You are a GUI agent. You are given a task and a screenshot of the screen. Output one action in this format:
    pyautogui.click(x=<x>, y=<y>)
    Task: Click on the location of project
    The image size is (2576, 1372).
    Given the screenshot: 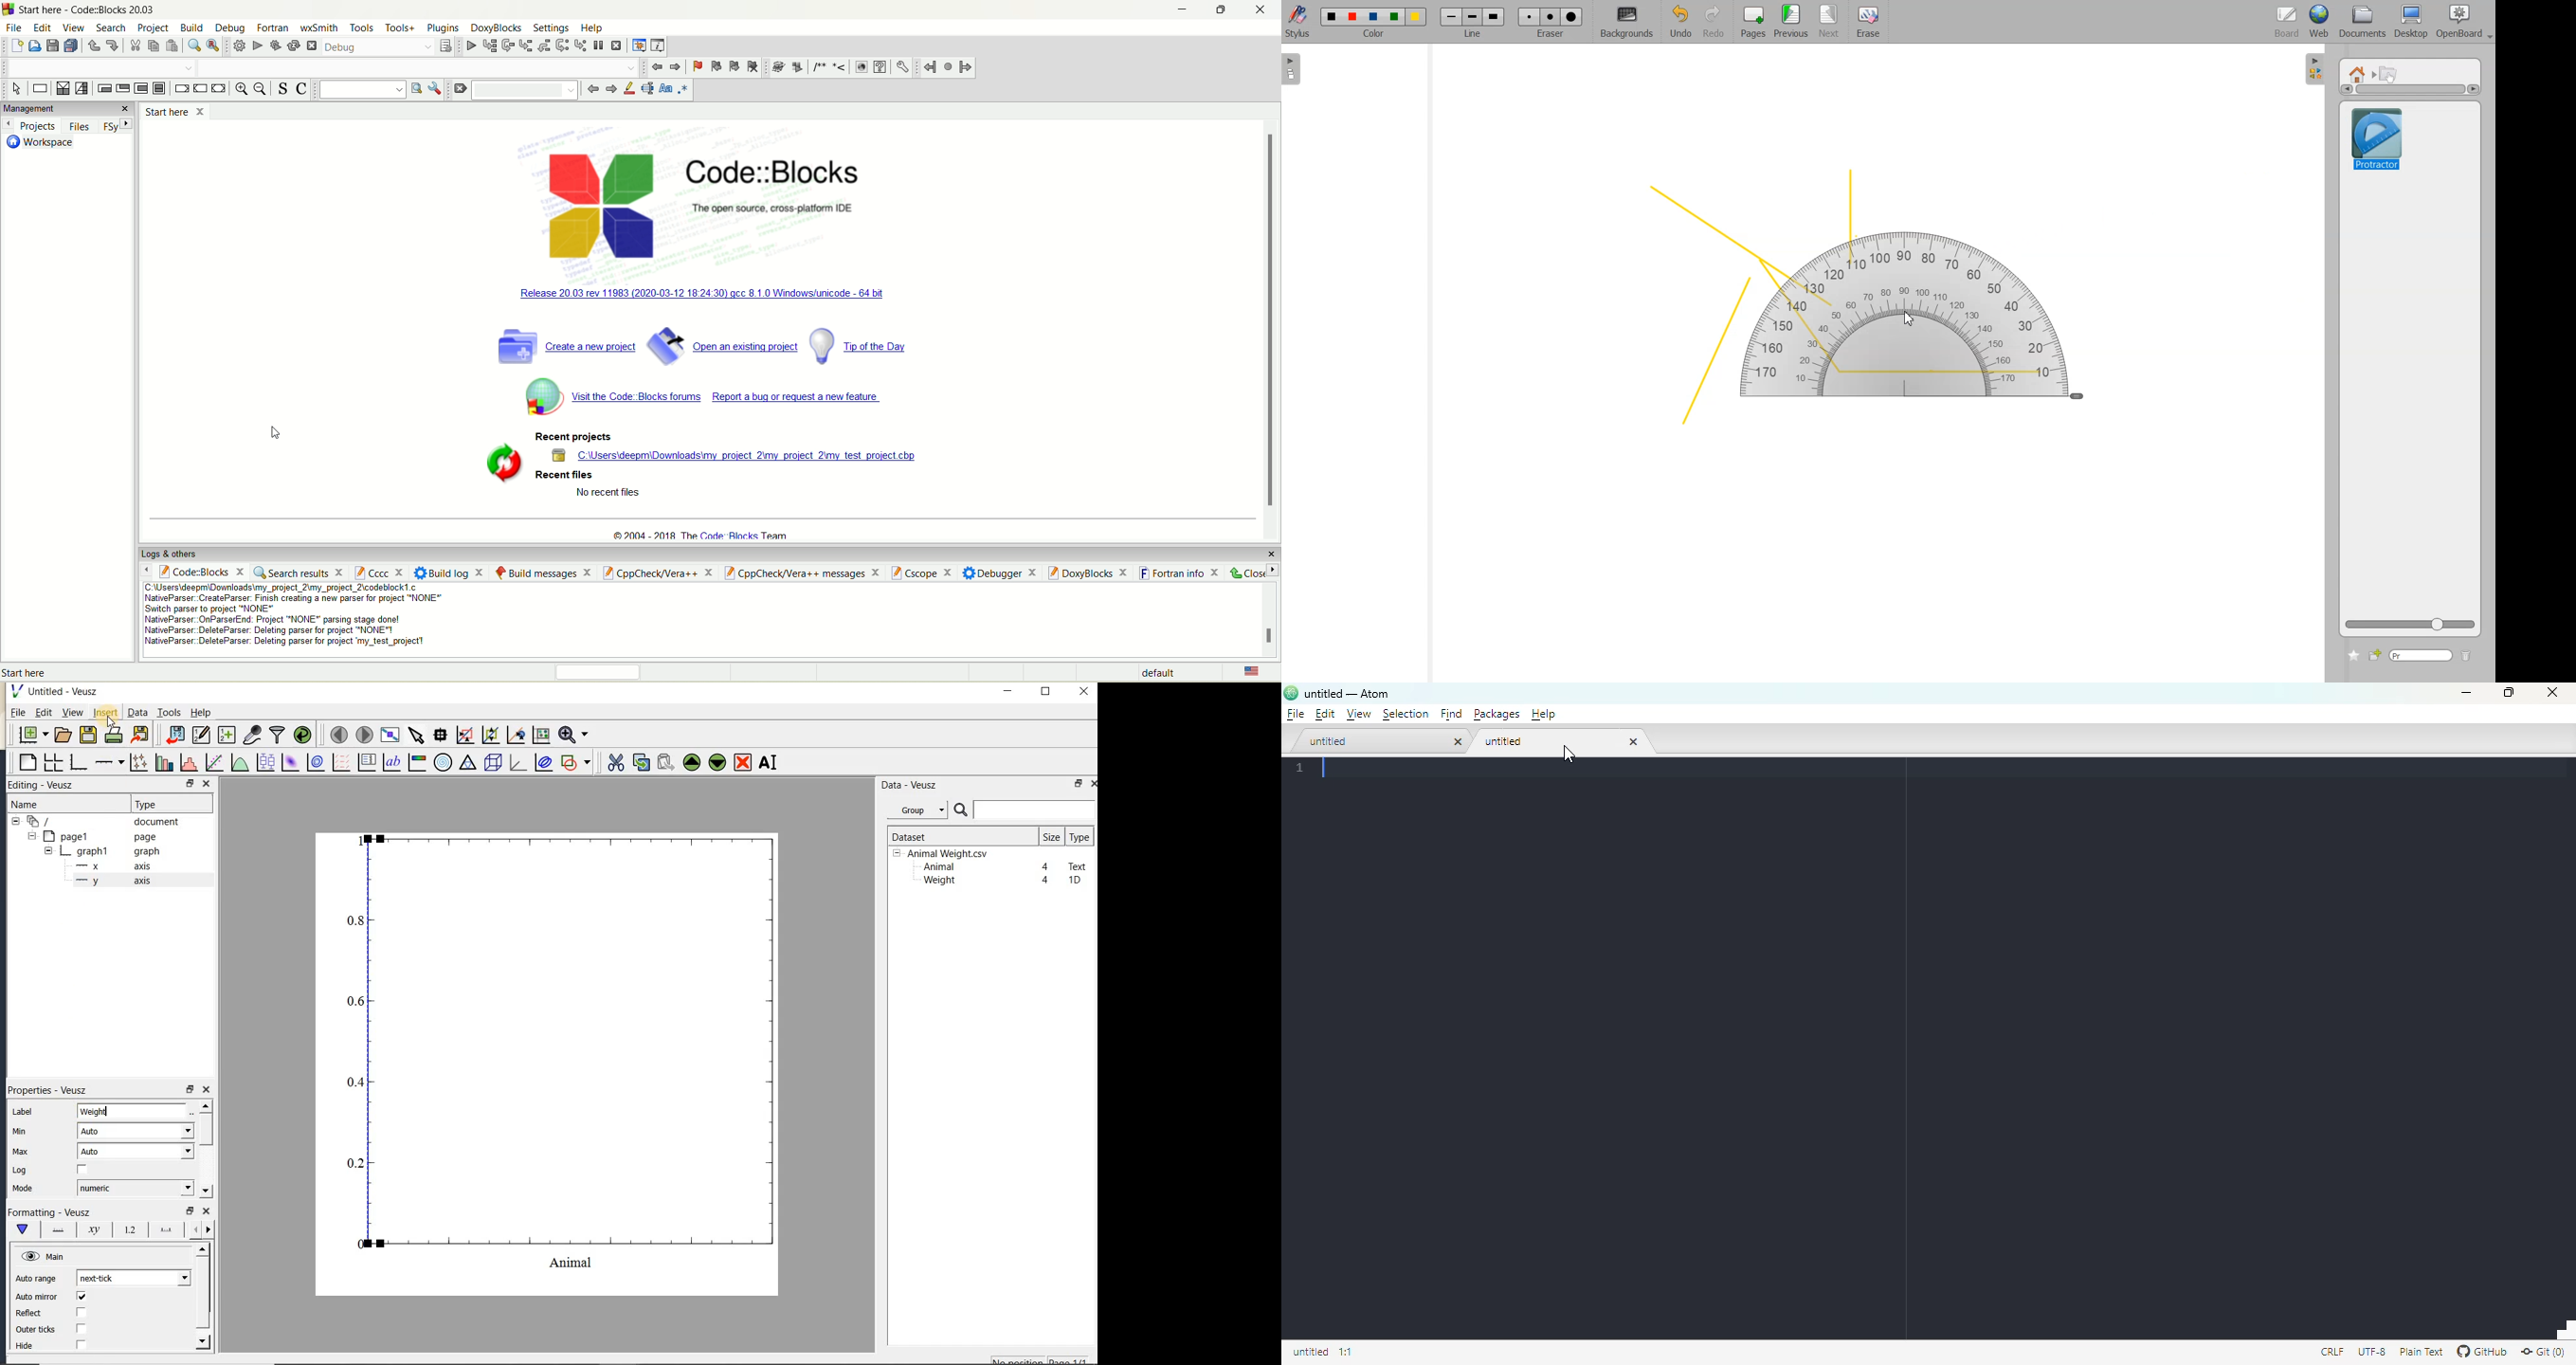 What is the action you would take?
    pyautogui.click(x=747, y=456)
    